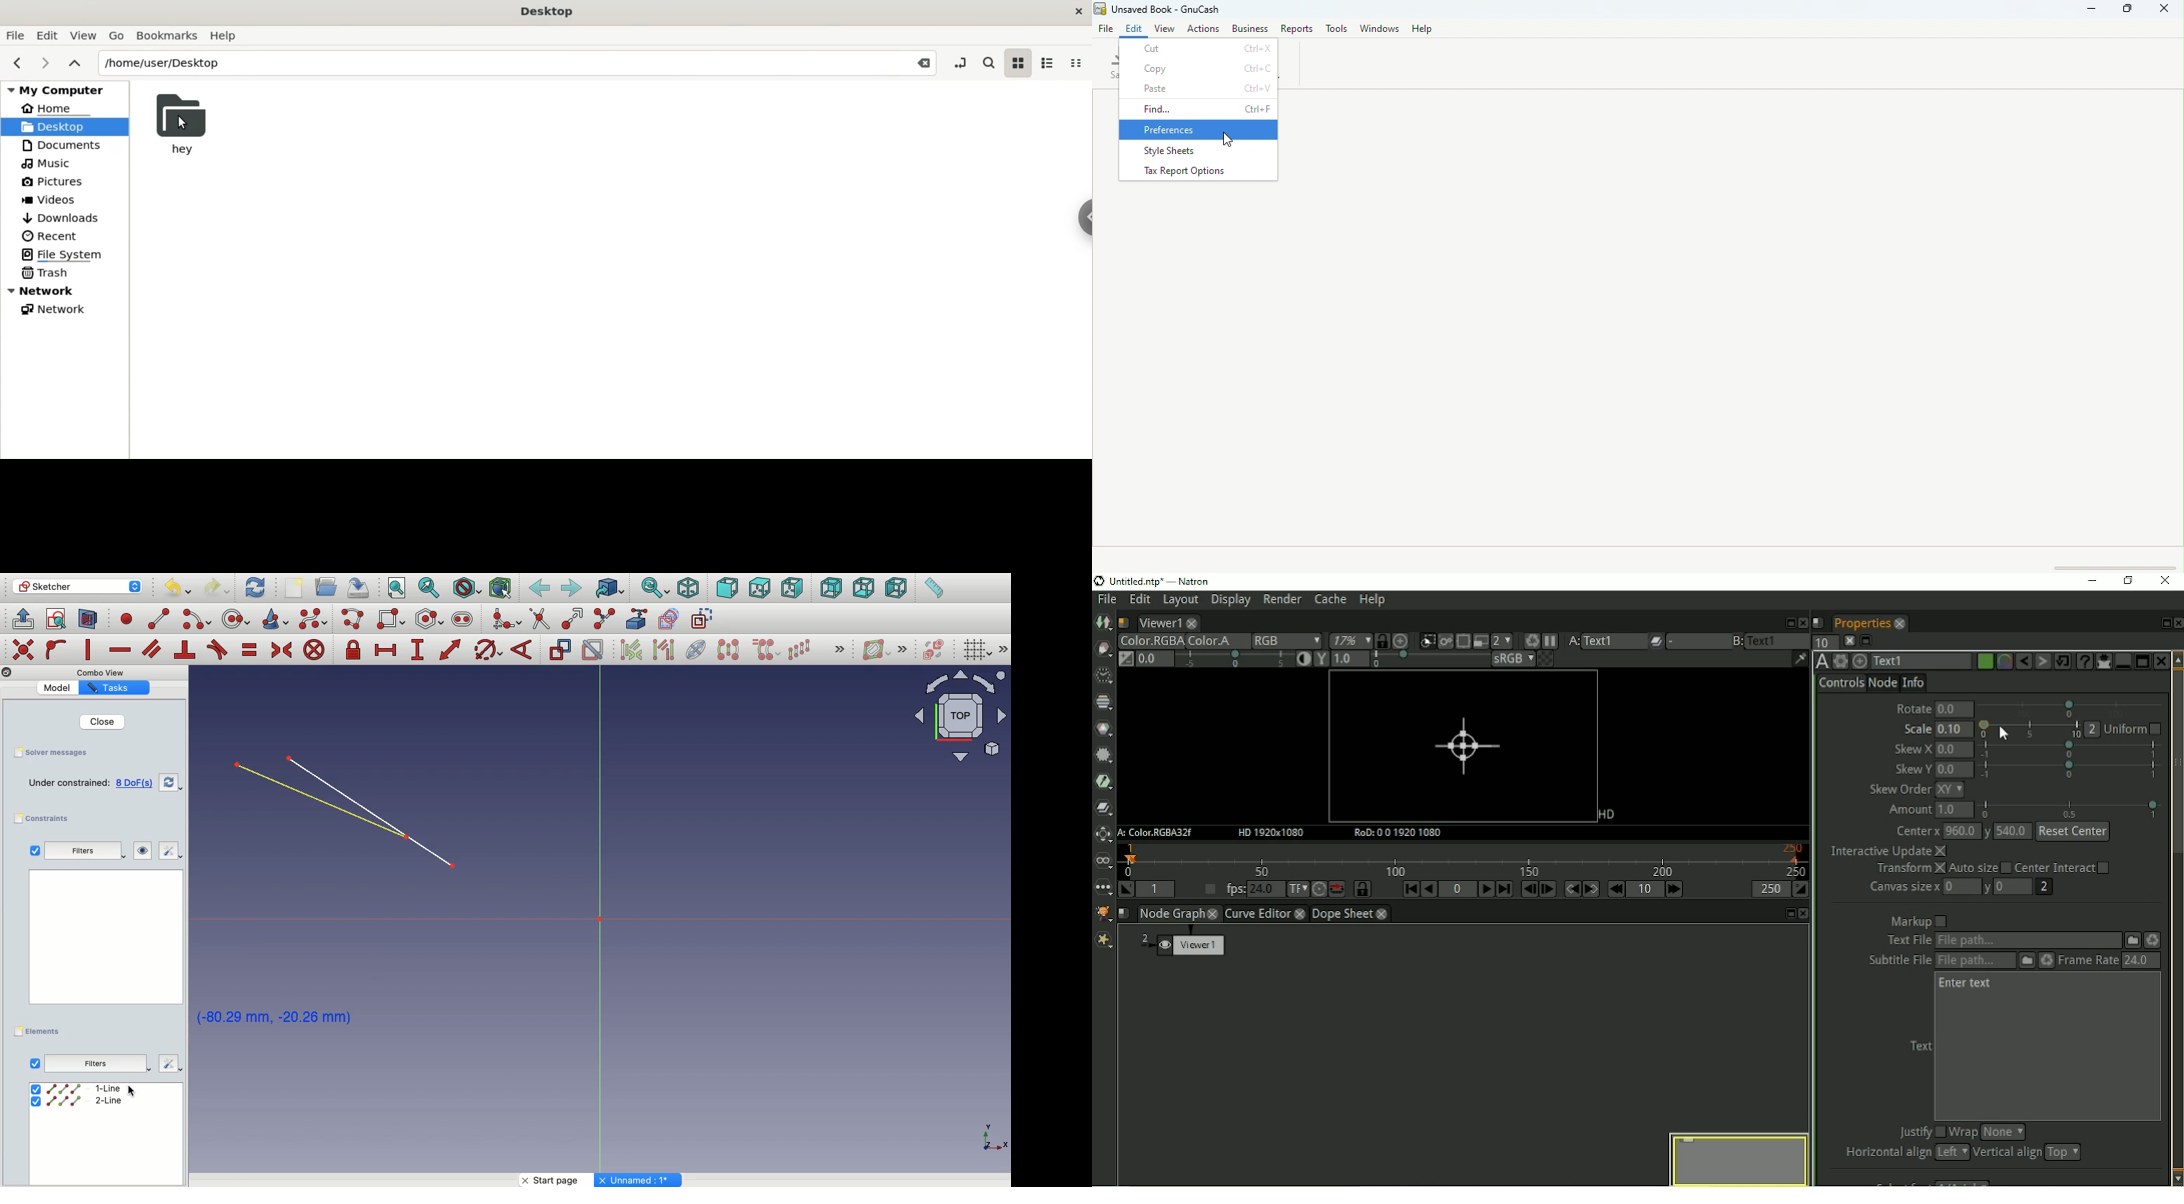 Image resolution: width=2184 pixels, height=1204 pixels. I want to click on Slot, so click(463, 619).